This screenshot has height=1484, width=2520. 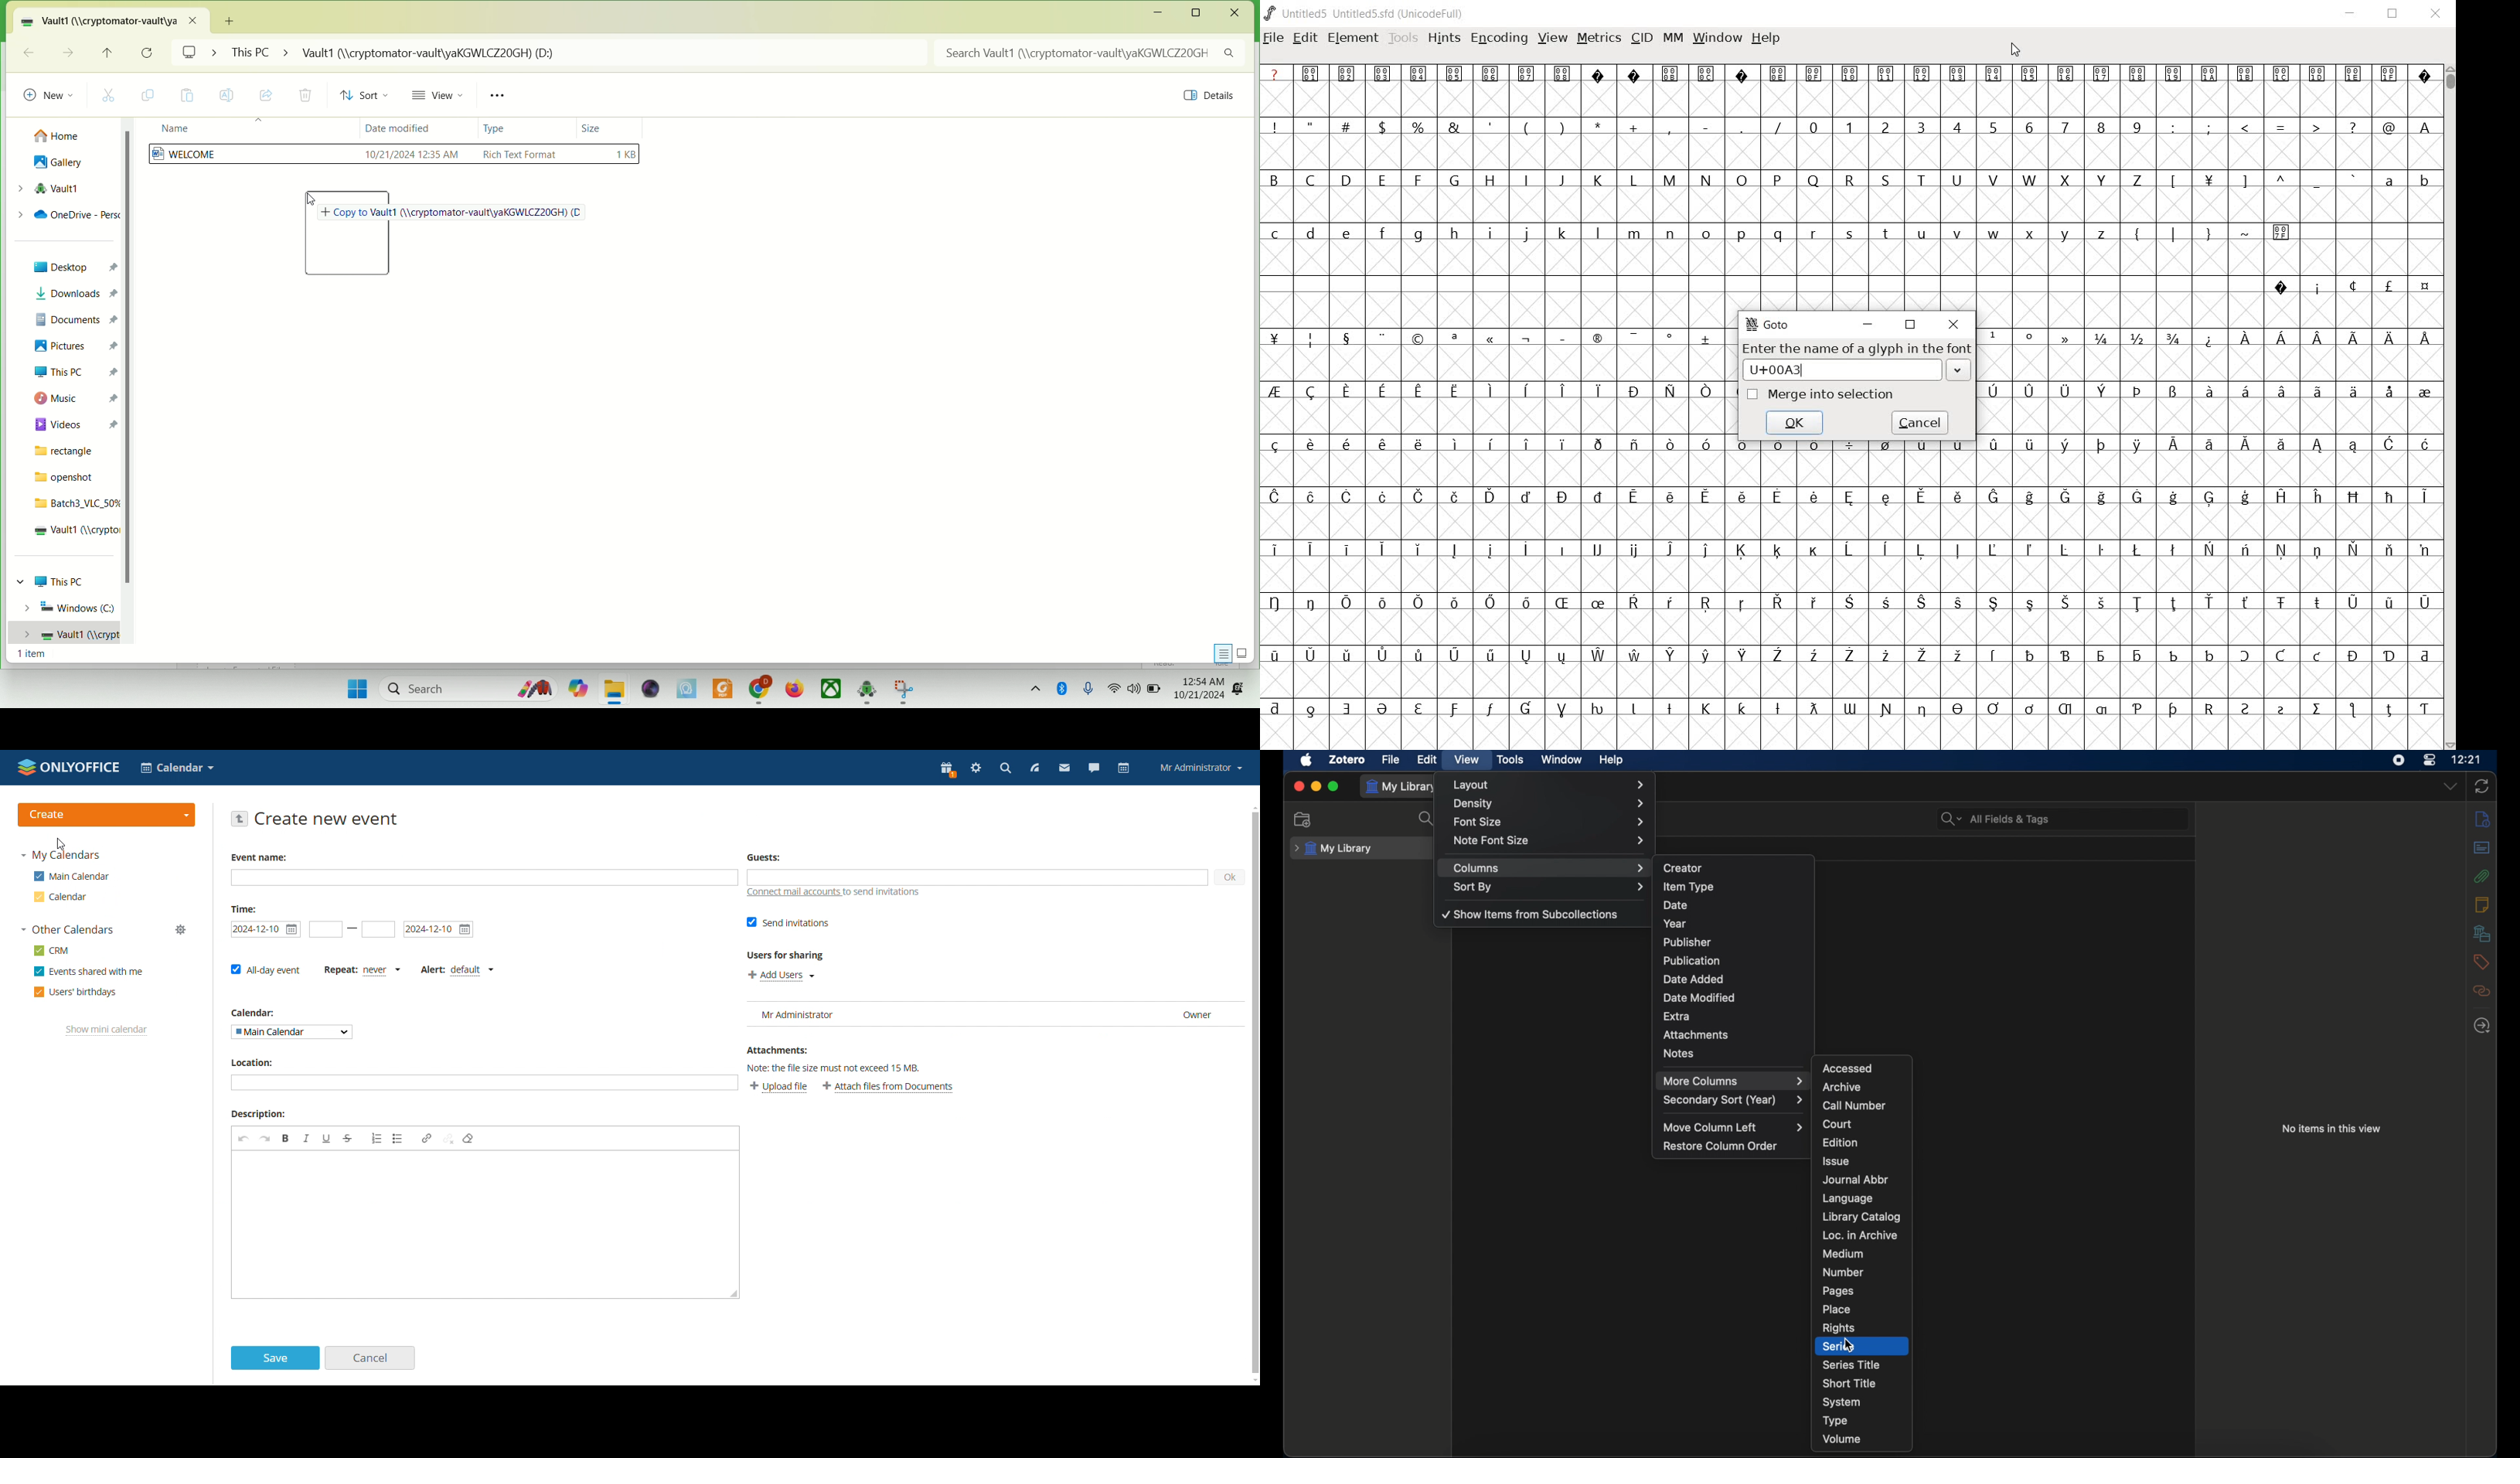 What do you see at coordinates (1836, 1310) in the screenshot?
I see `place` at bounding box center [1836, 1310].